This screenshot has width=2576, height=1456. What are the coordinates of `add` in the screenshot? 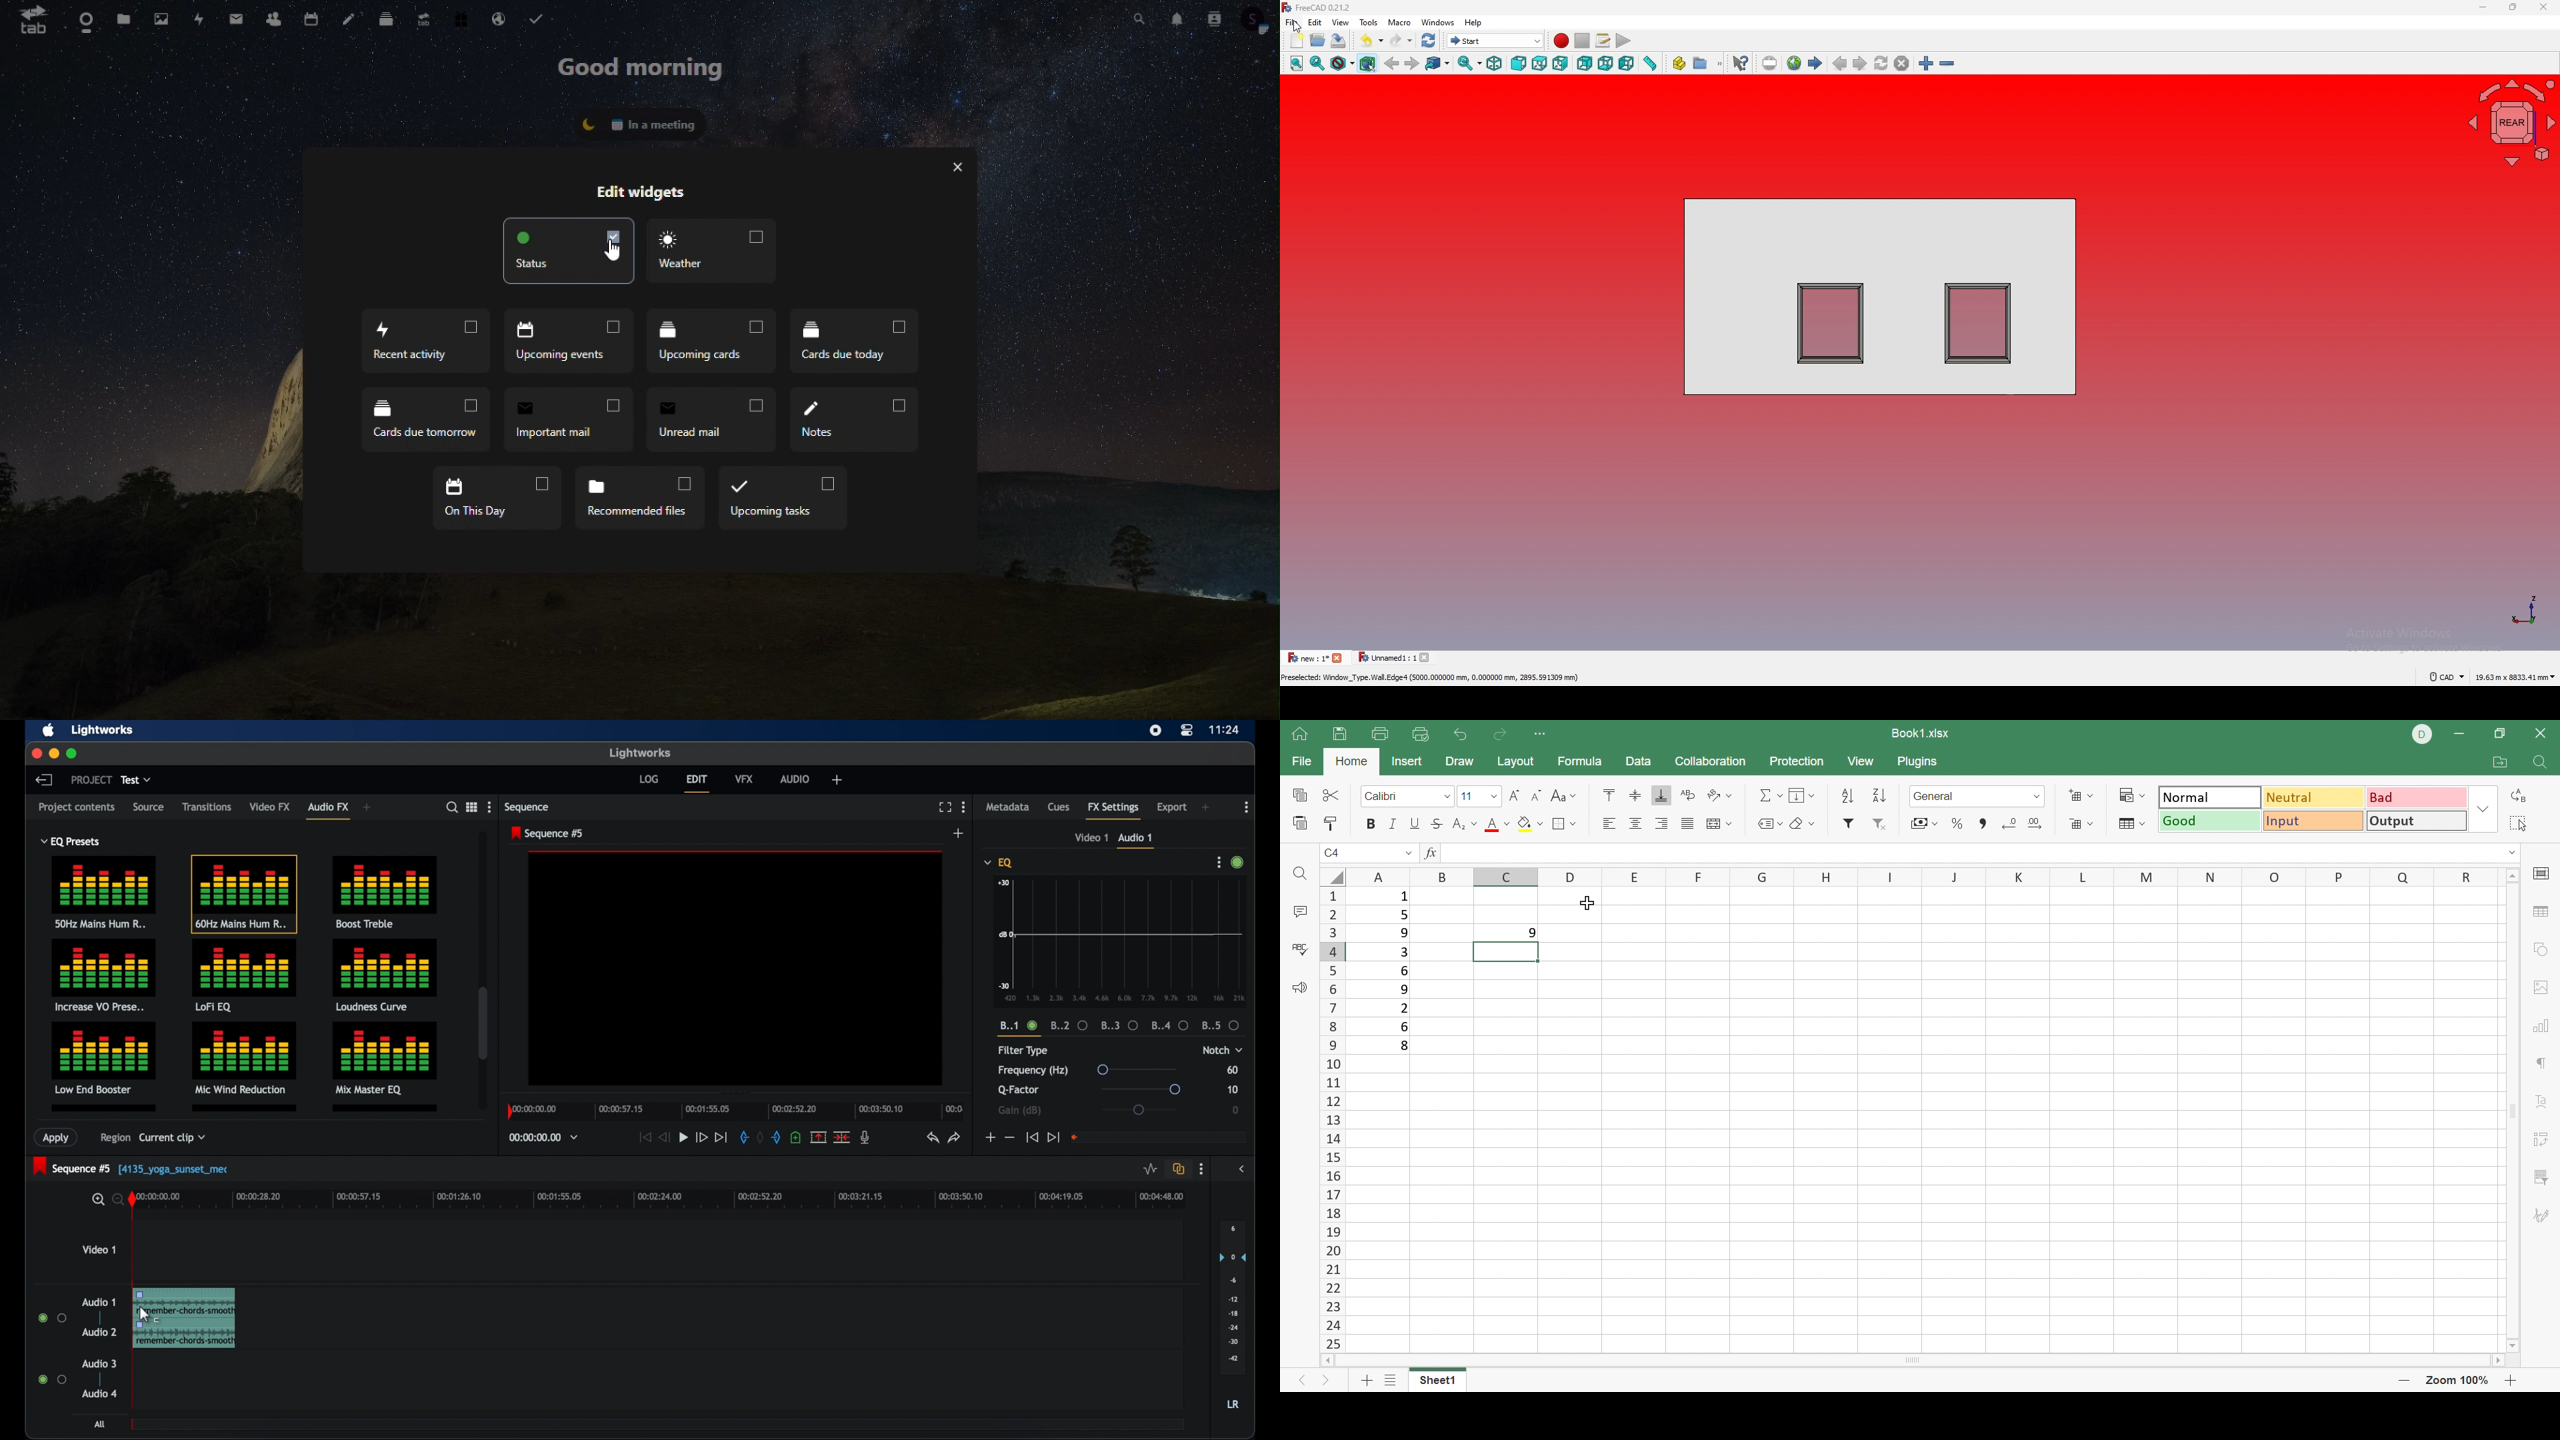 It's located at (837, 779).